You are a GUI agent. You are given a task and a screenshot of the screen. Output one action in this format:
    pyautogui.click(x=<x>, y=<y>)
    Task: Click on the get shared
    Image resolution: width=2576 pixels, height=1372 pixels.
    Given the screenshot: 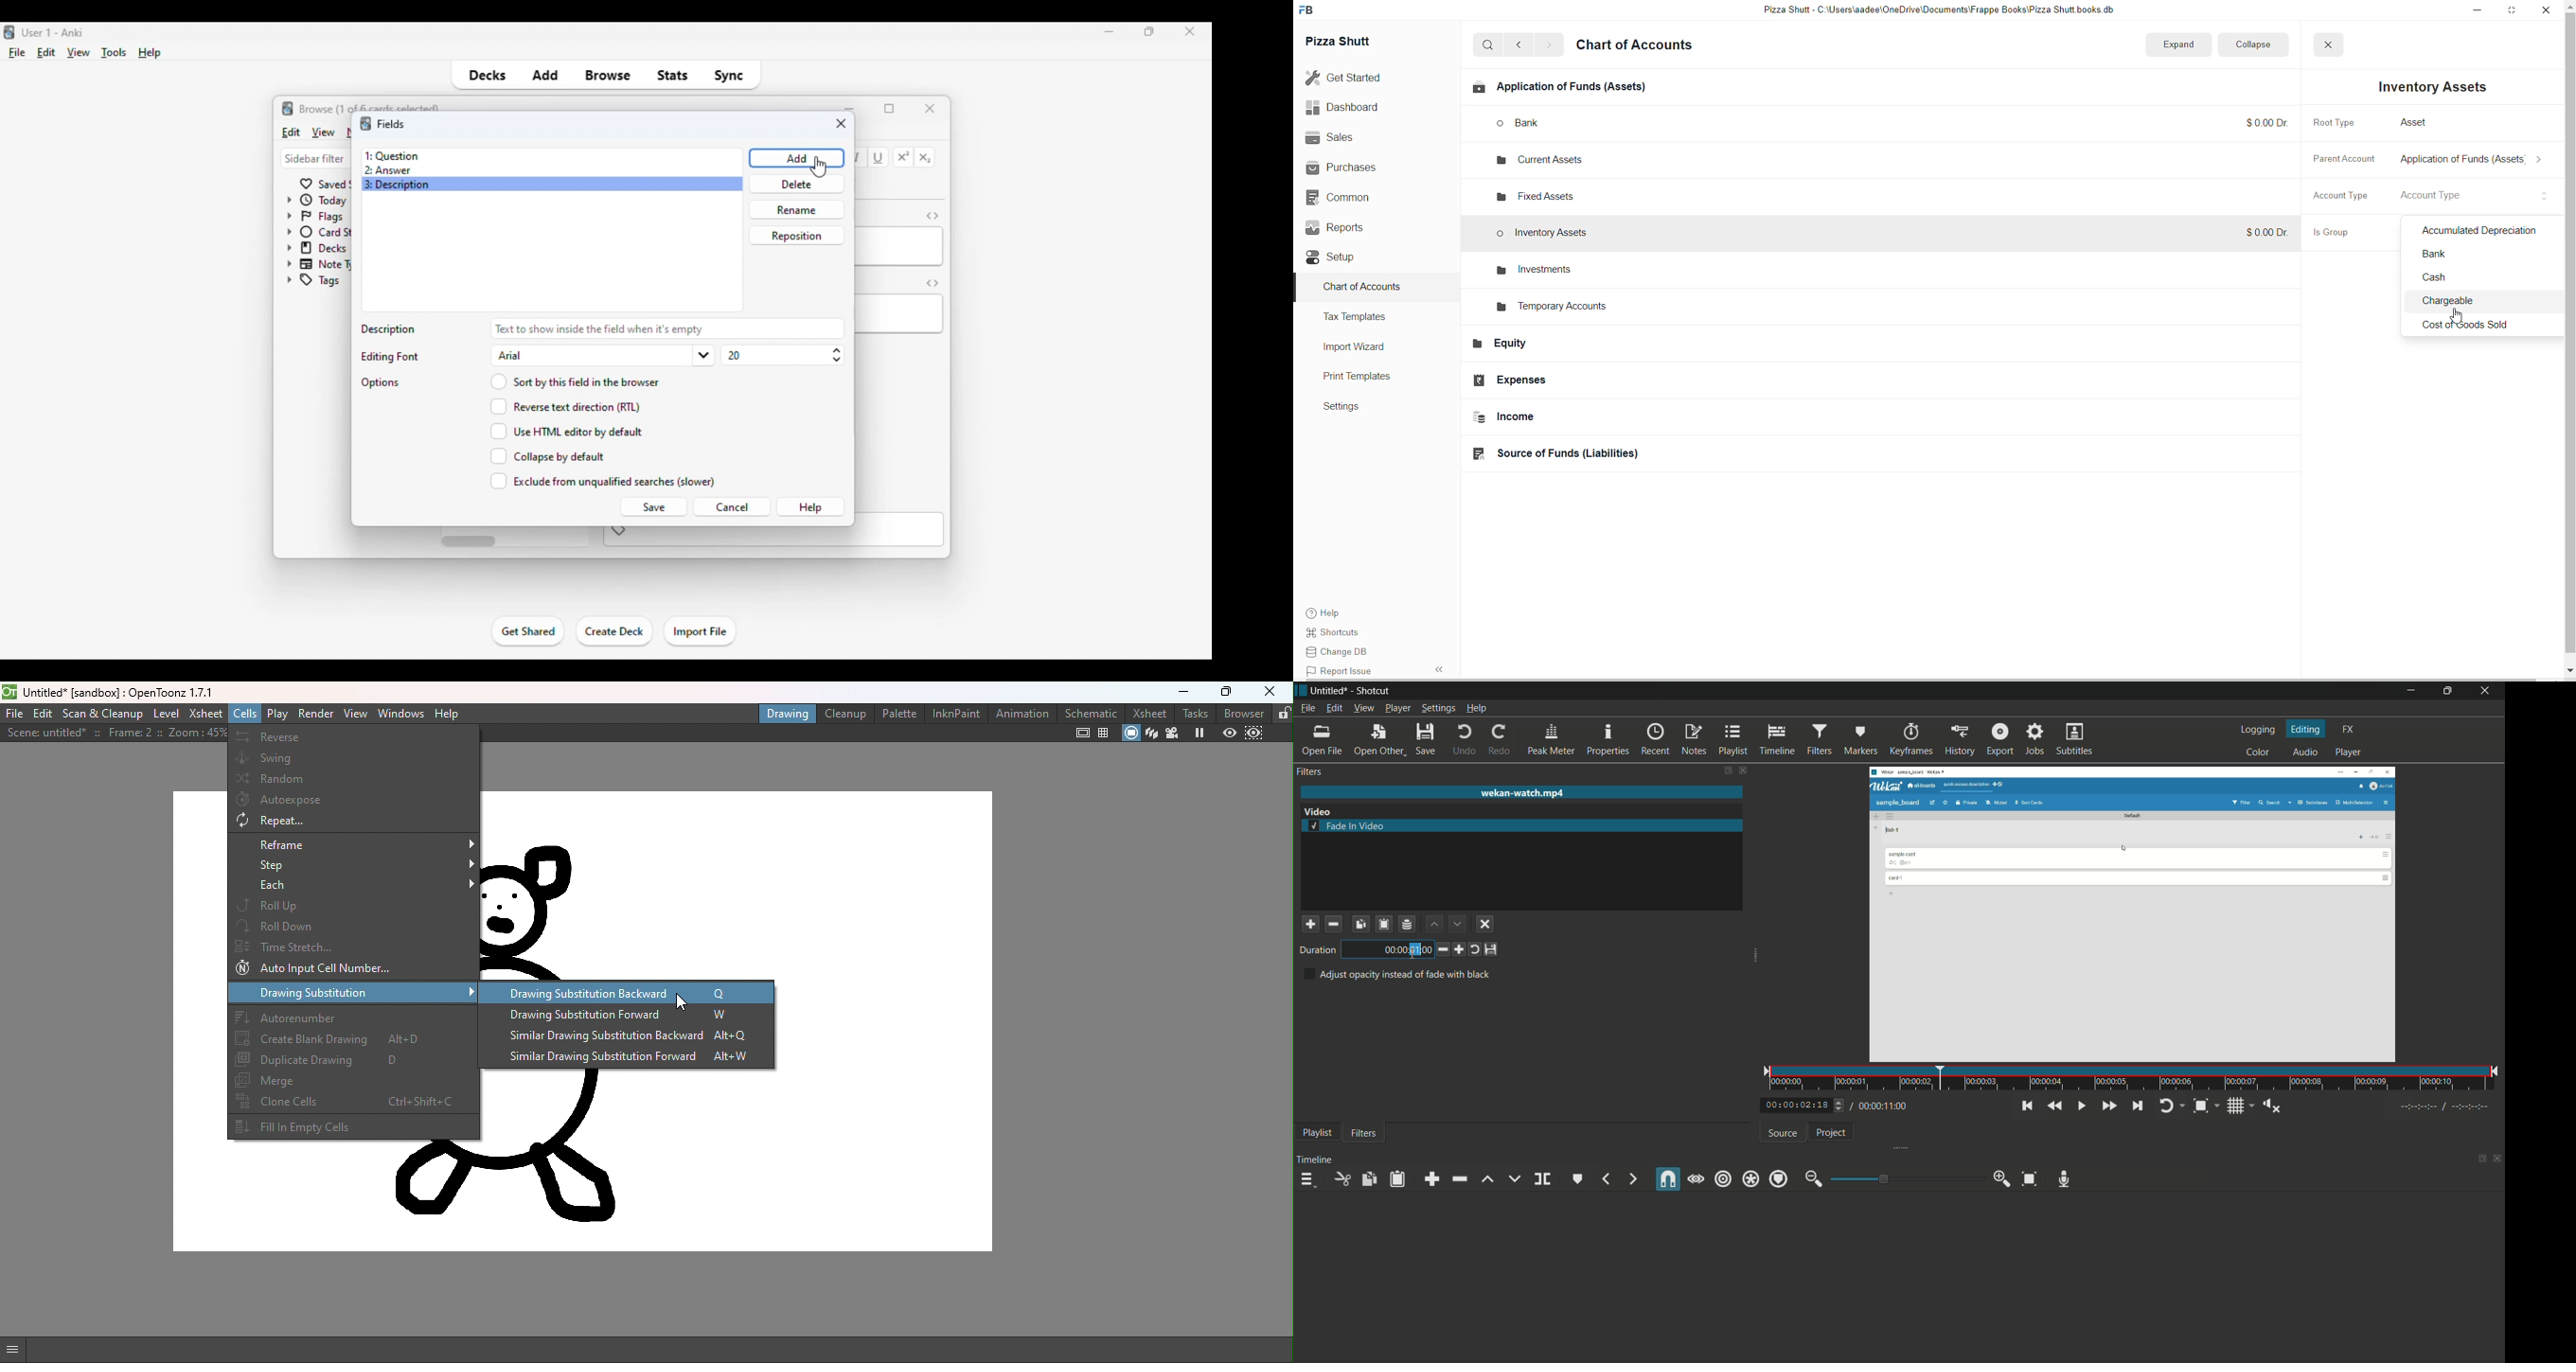 What is the action you would take?
    pyautogui.click(x=529, y=631)
    